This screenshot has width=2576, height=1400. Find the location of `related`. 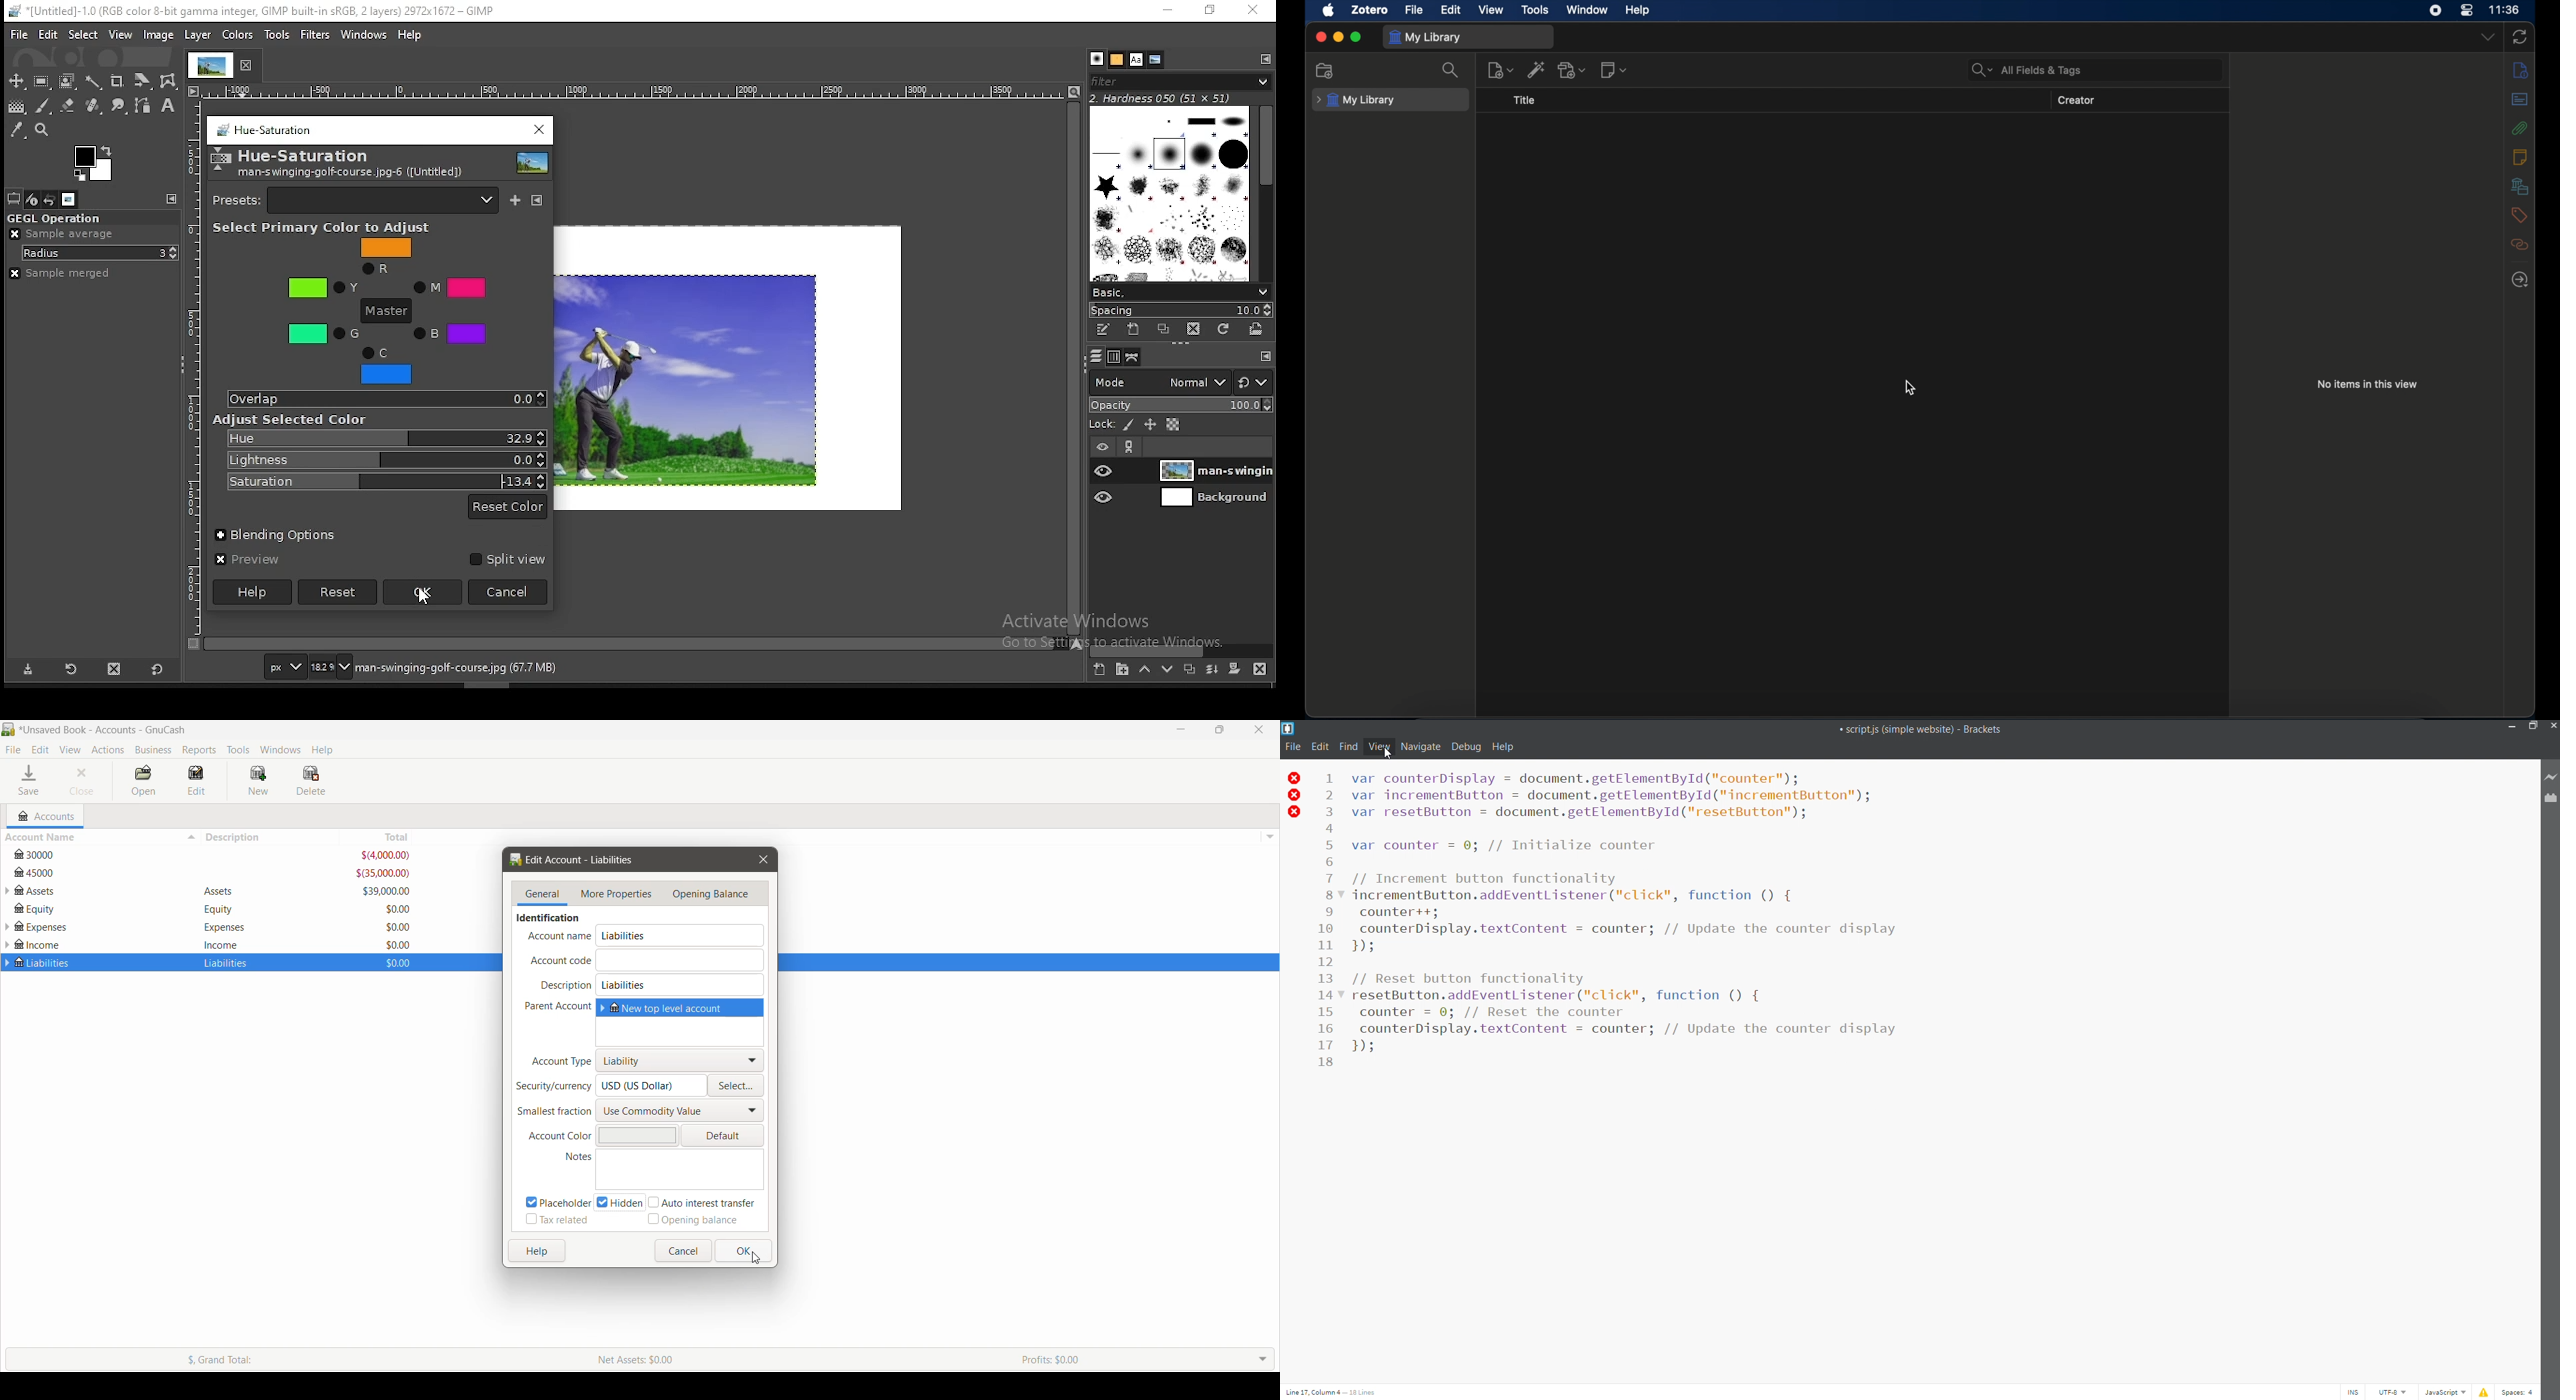

related is located at coordinates (2521, 279).